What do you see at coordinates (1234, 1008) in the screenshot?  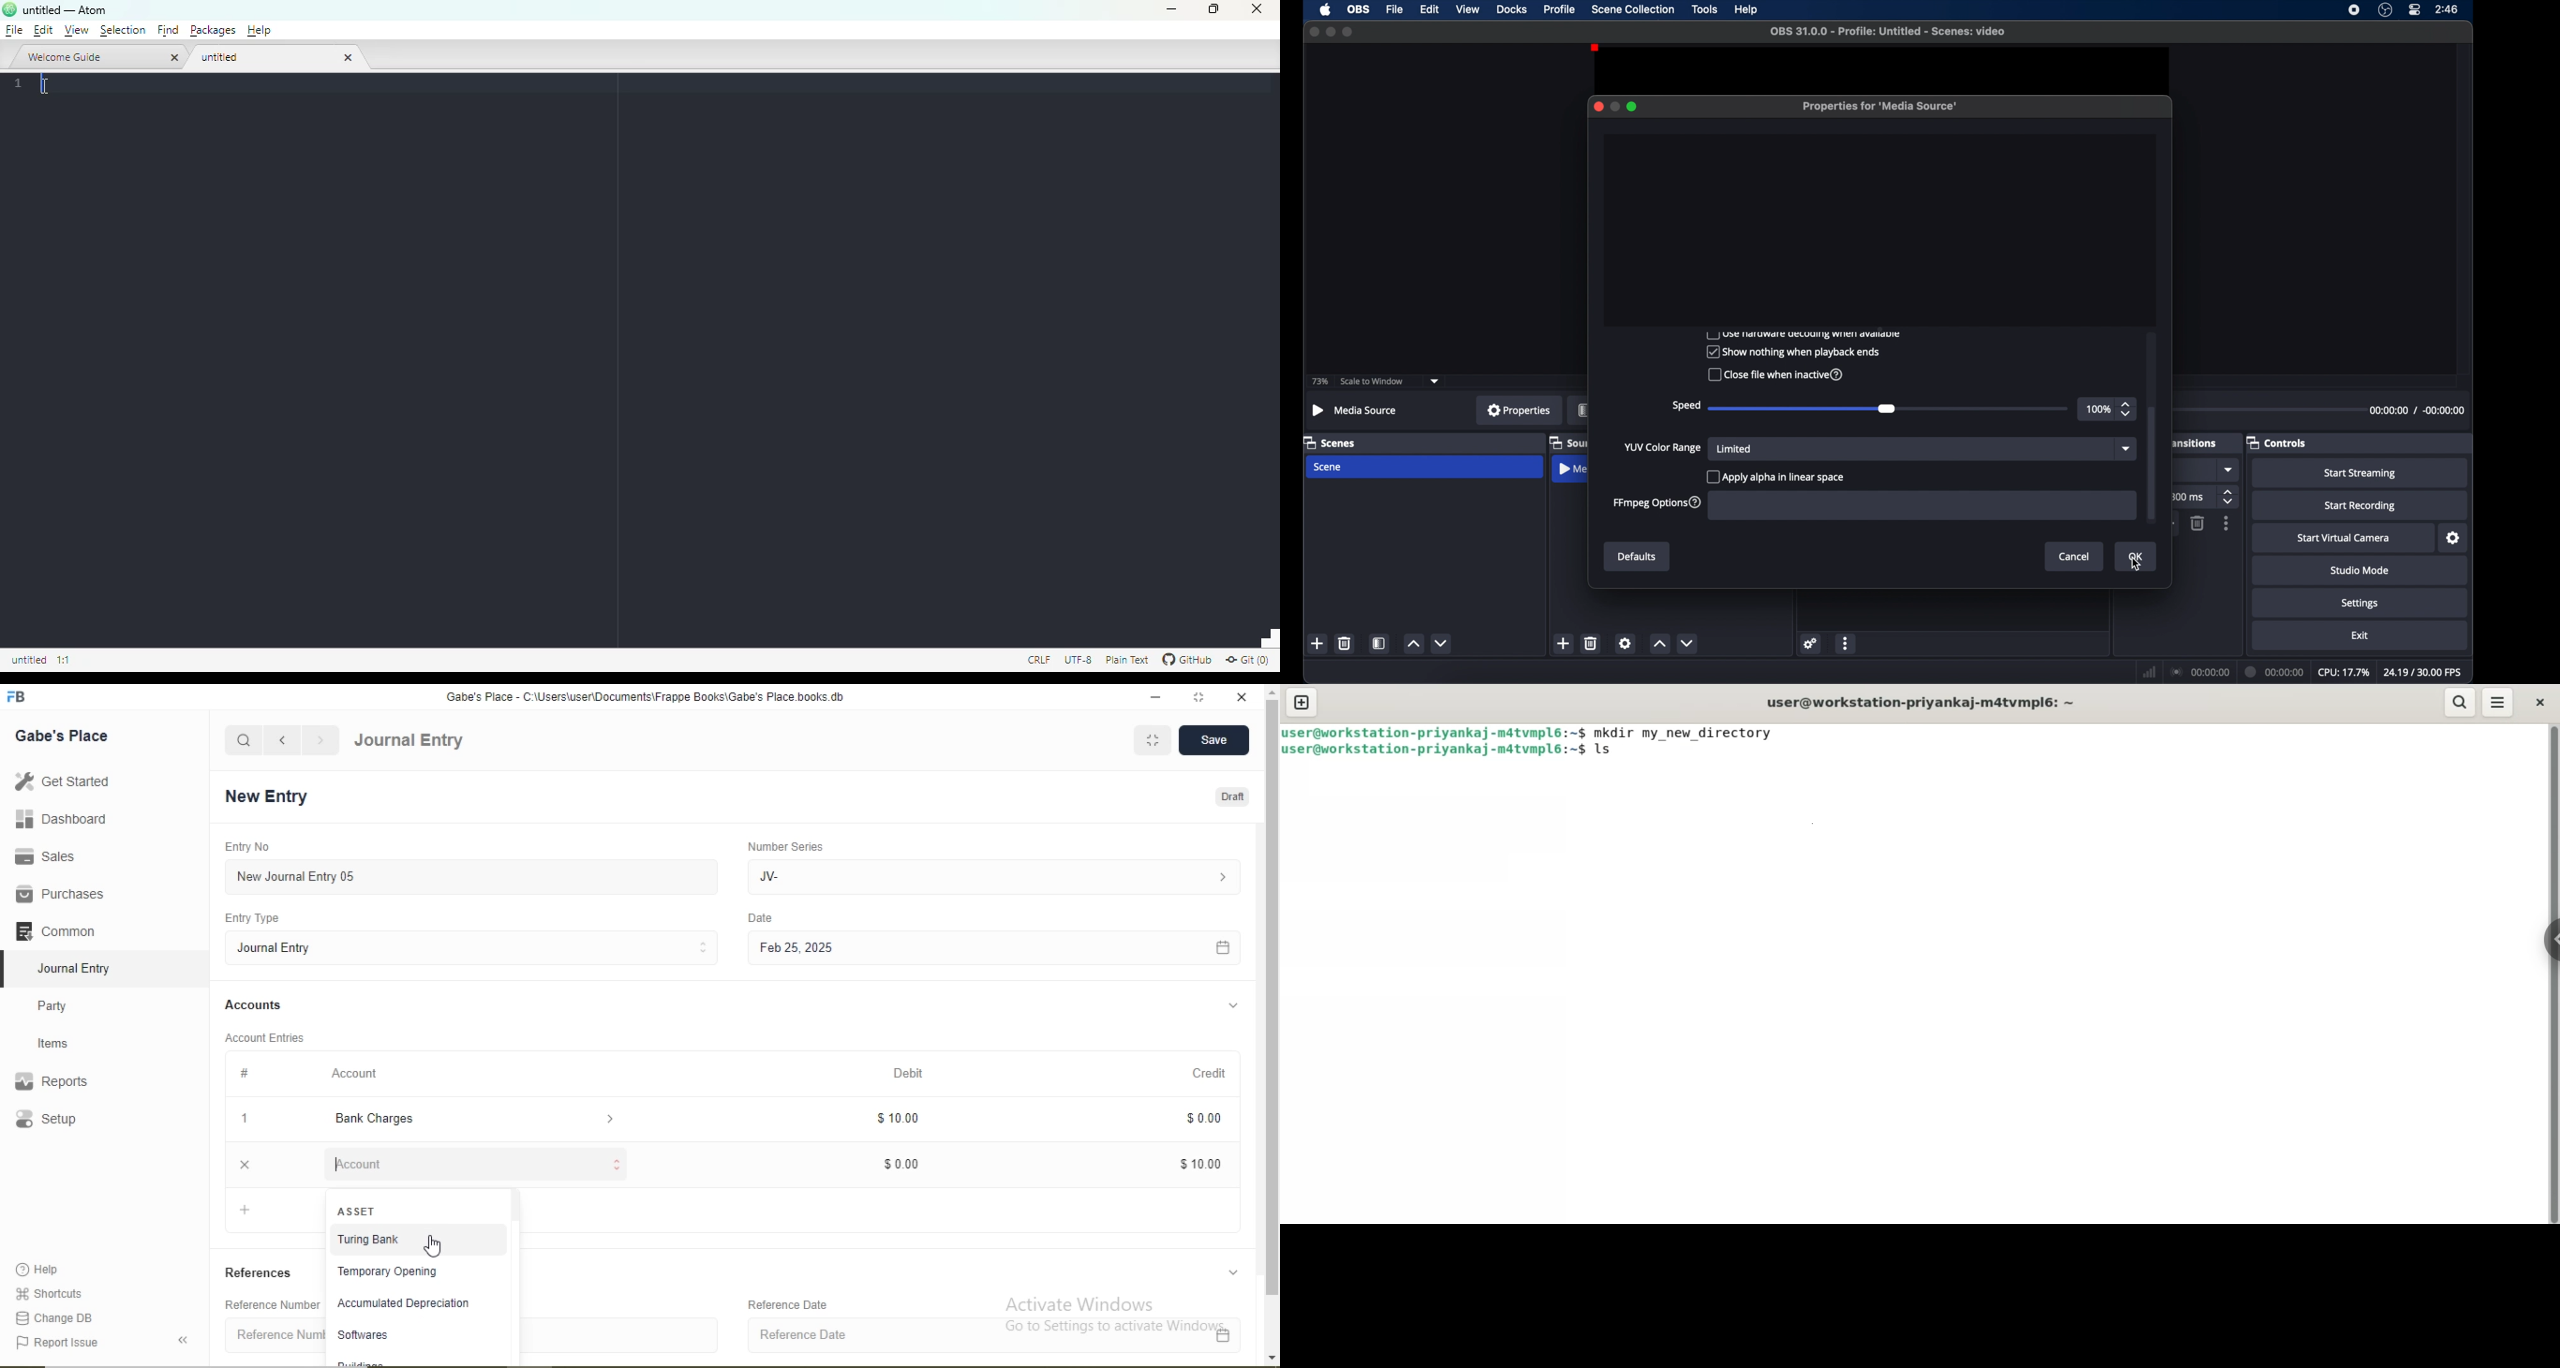 I see `collapse/expand` at bounding box center [1234, 1008].